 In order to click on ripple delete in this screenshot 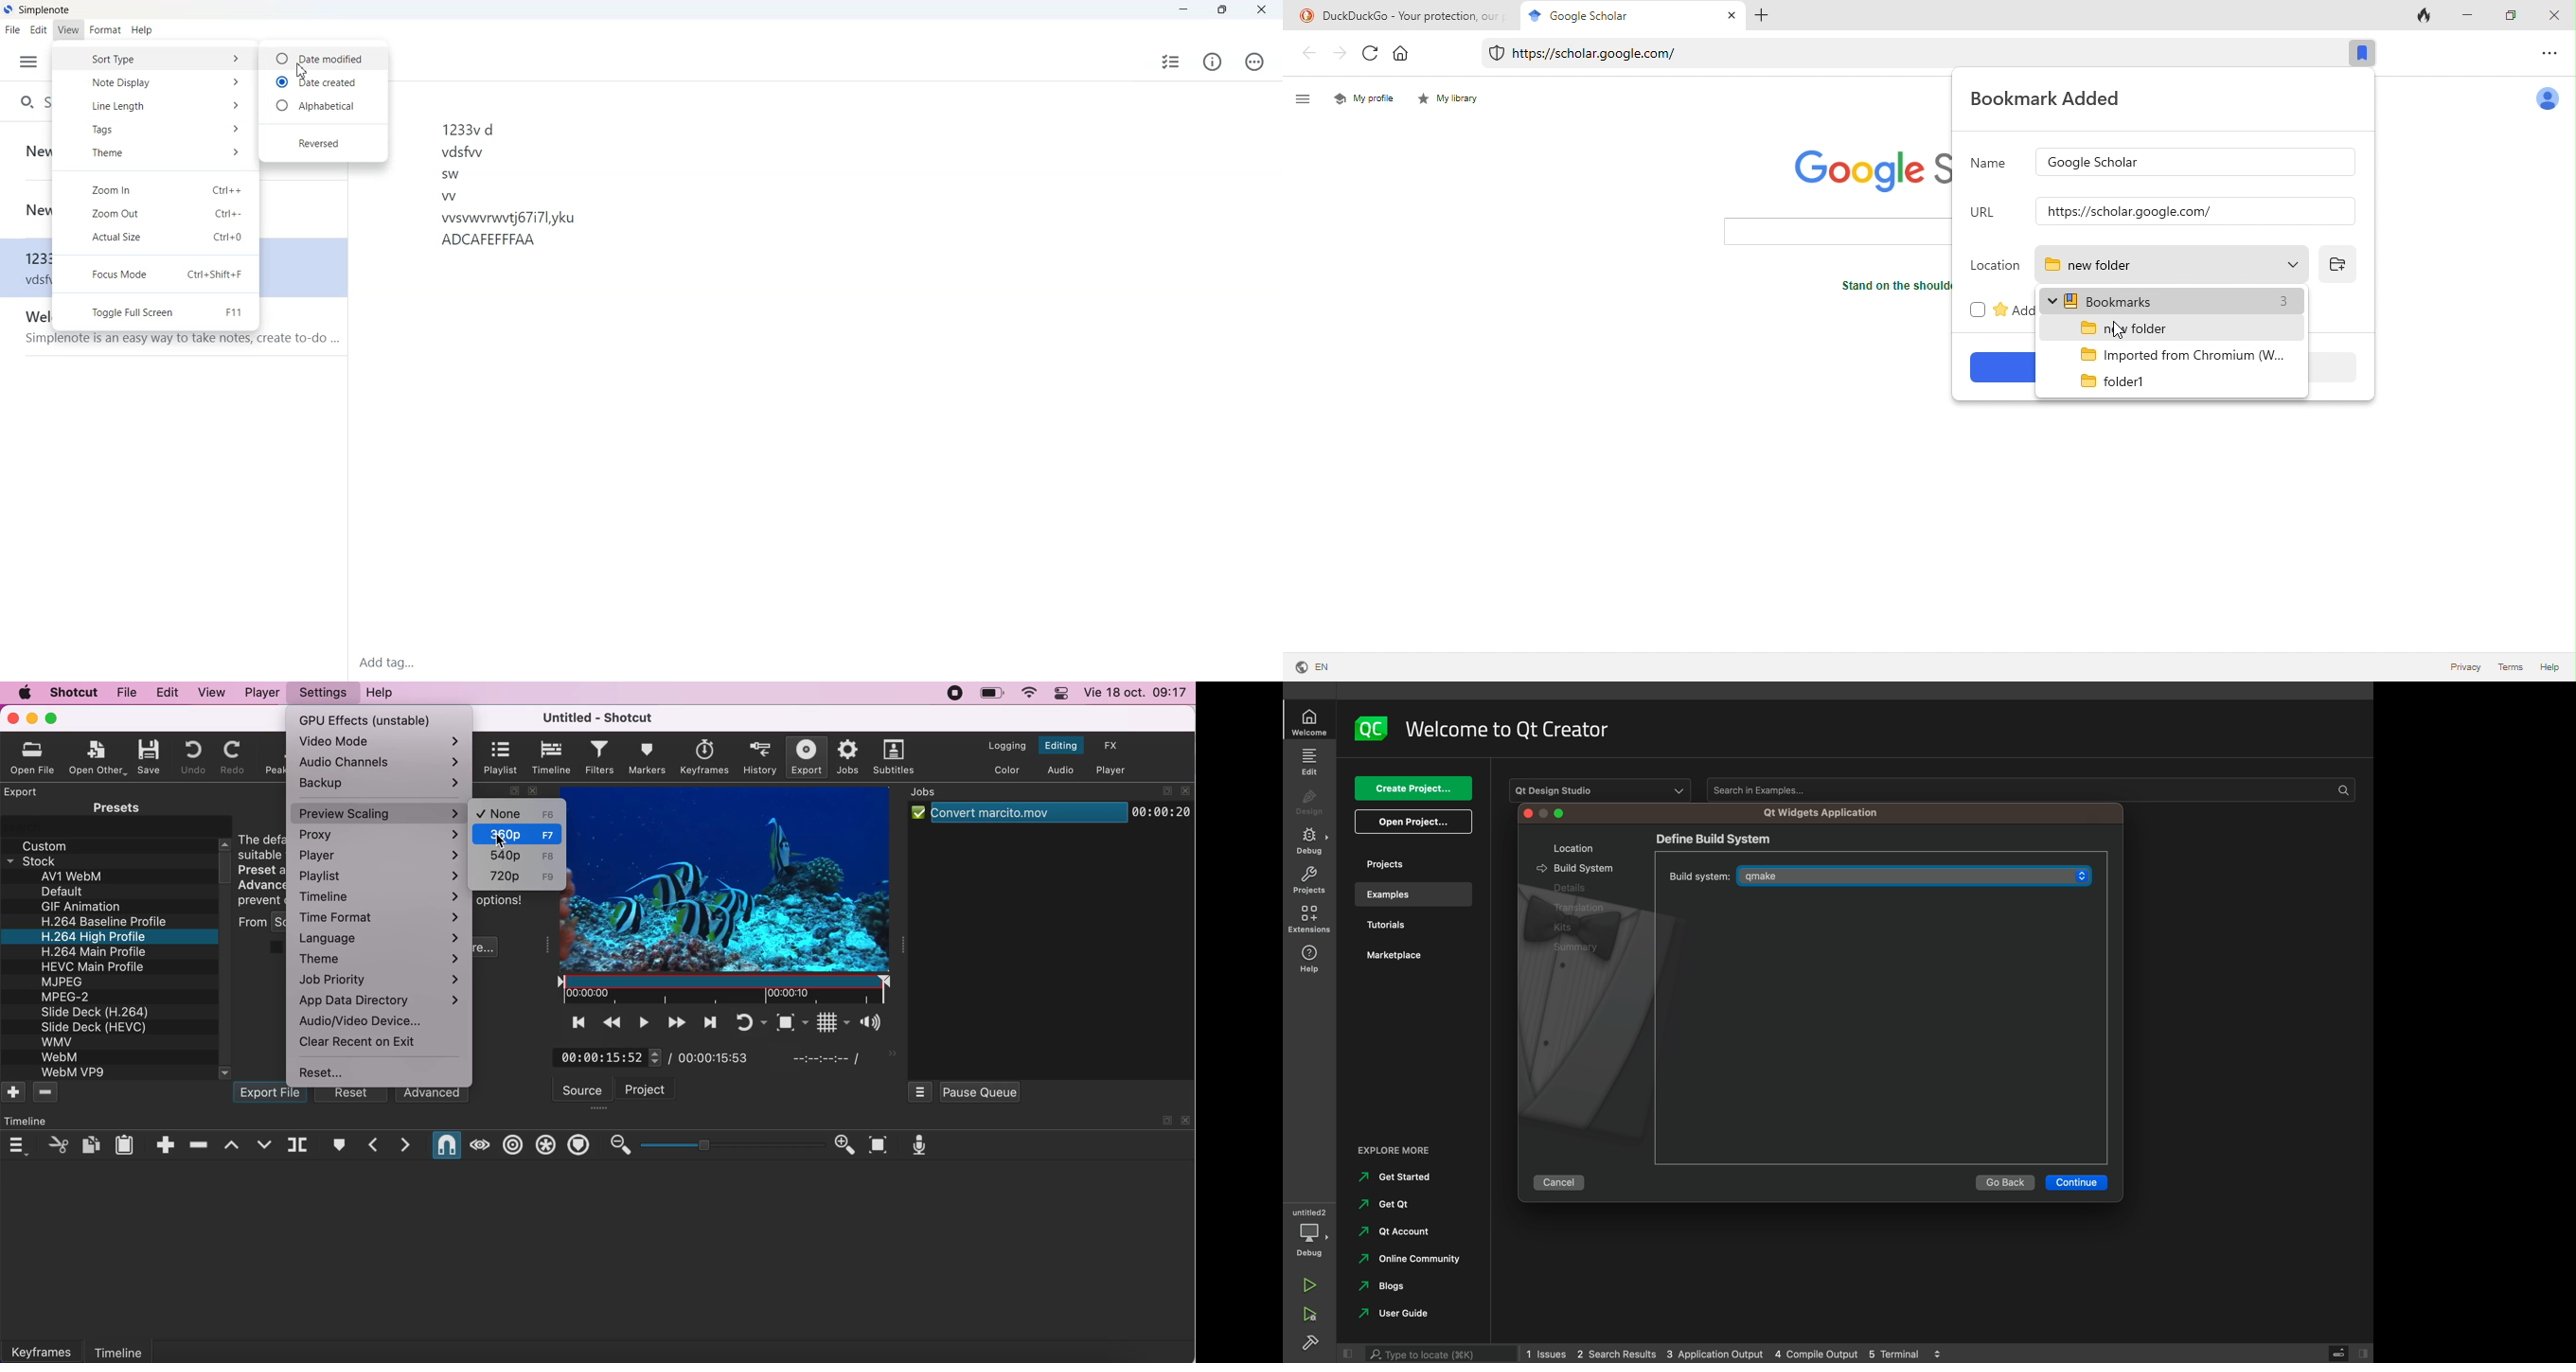, I will do `click(201, 1144)`.